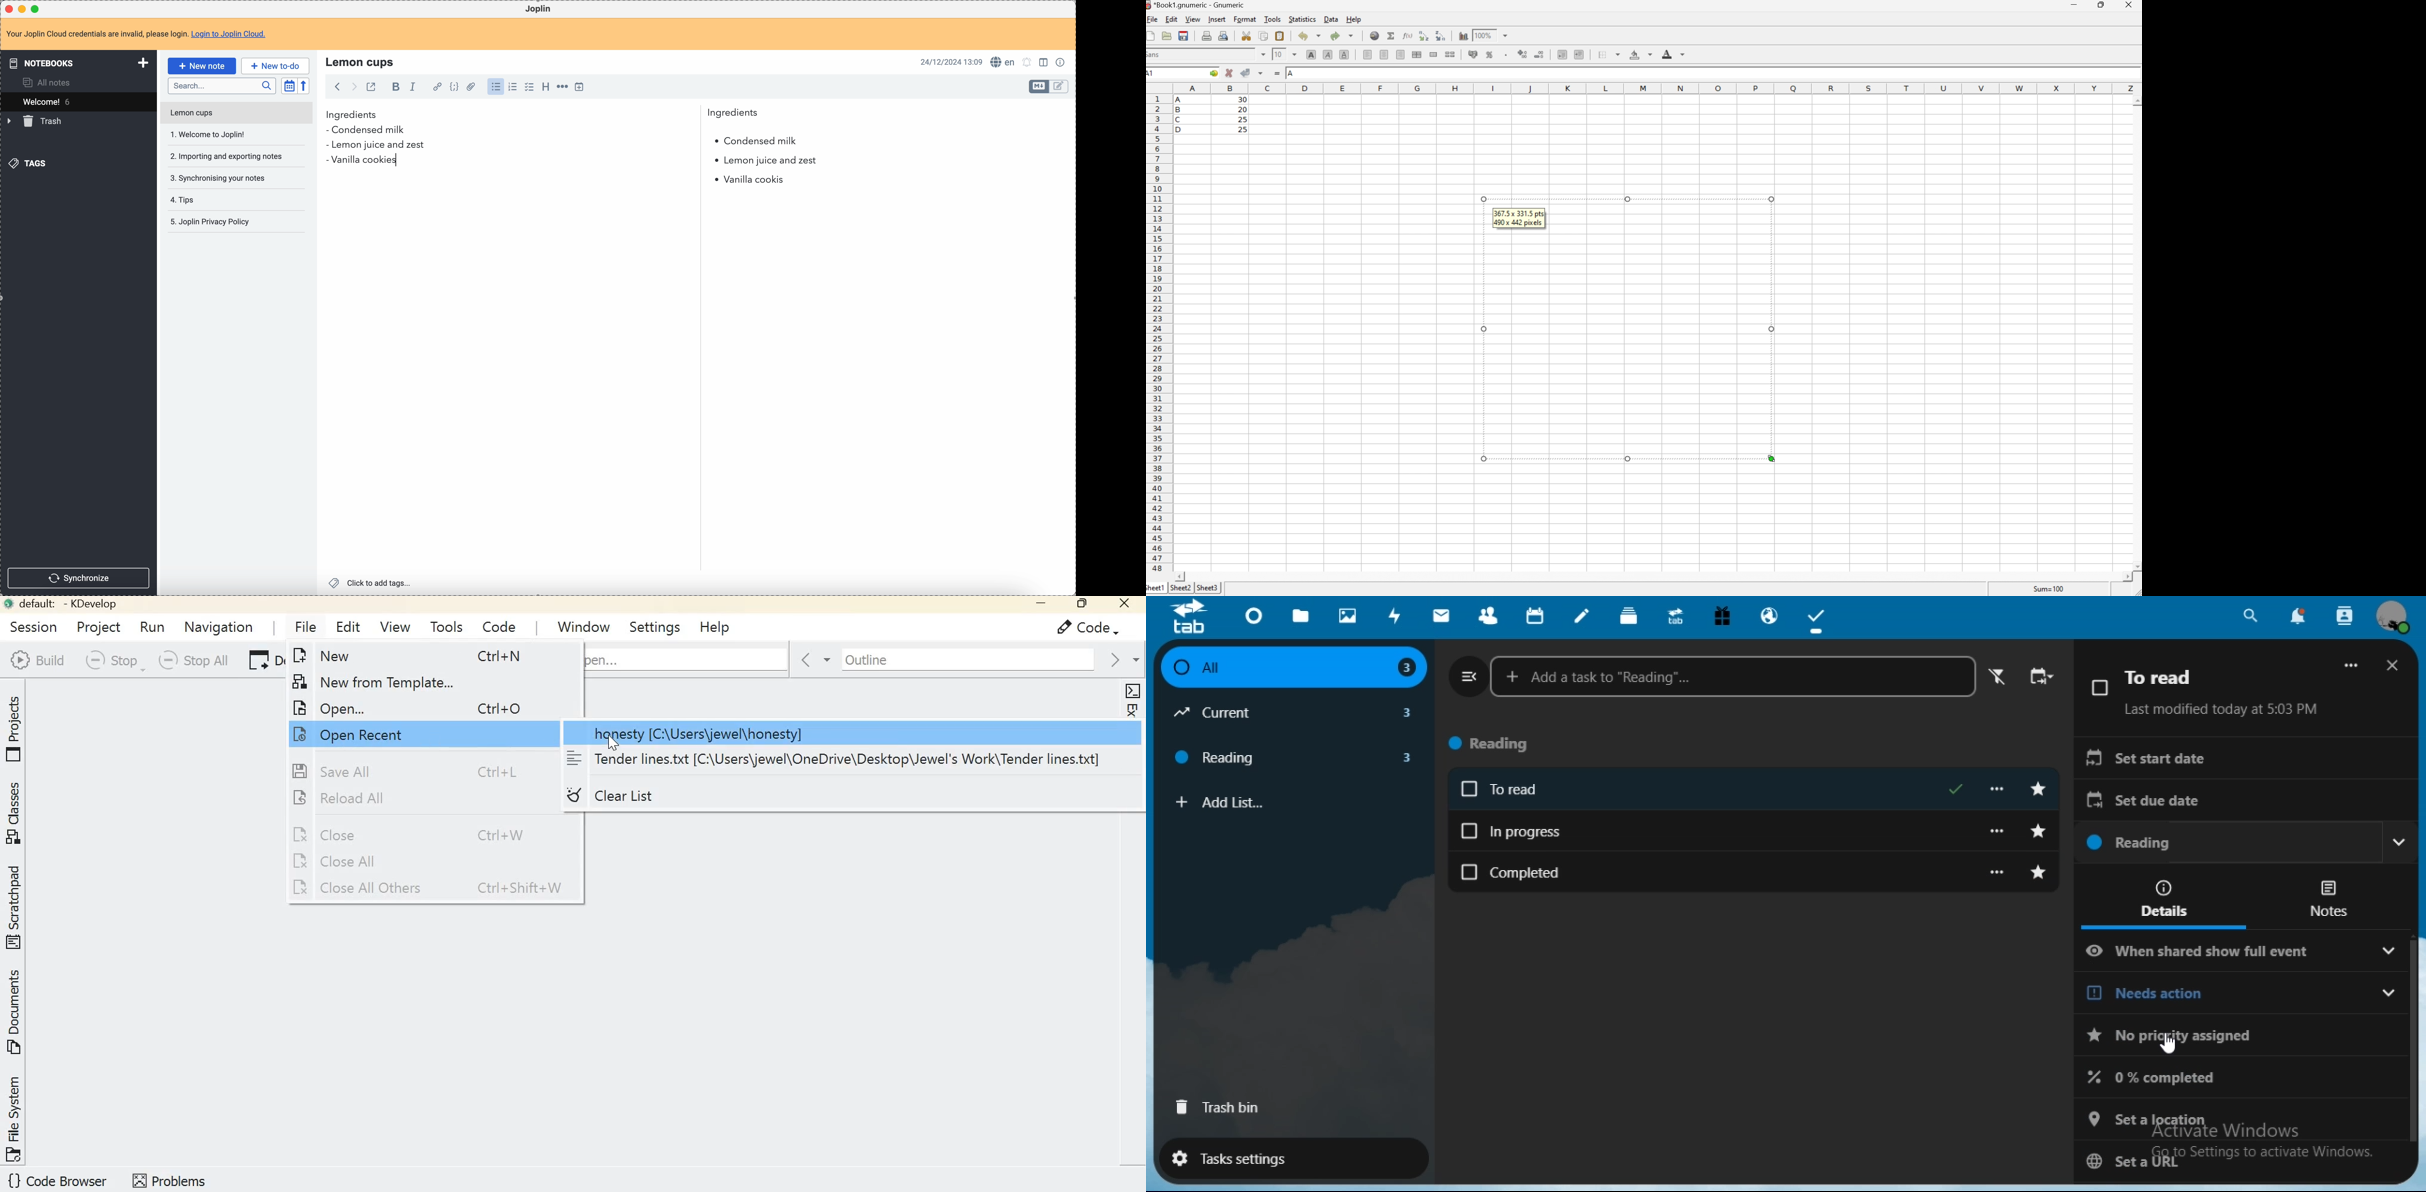 The image size is (2436, 1204). Describe the element at coordinates (1262, 72) in the screenshot. I see `Accept changes in multiple cells` at that location.